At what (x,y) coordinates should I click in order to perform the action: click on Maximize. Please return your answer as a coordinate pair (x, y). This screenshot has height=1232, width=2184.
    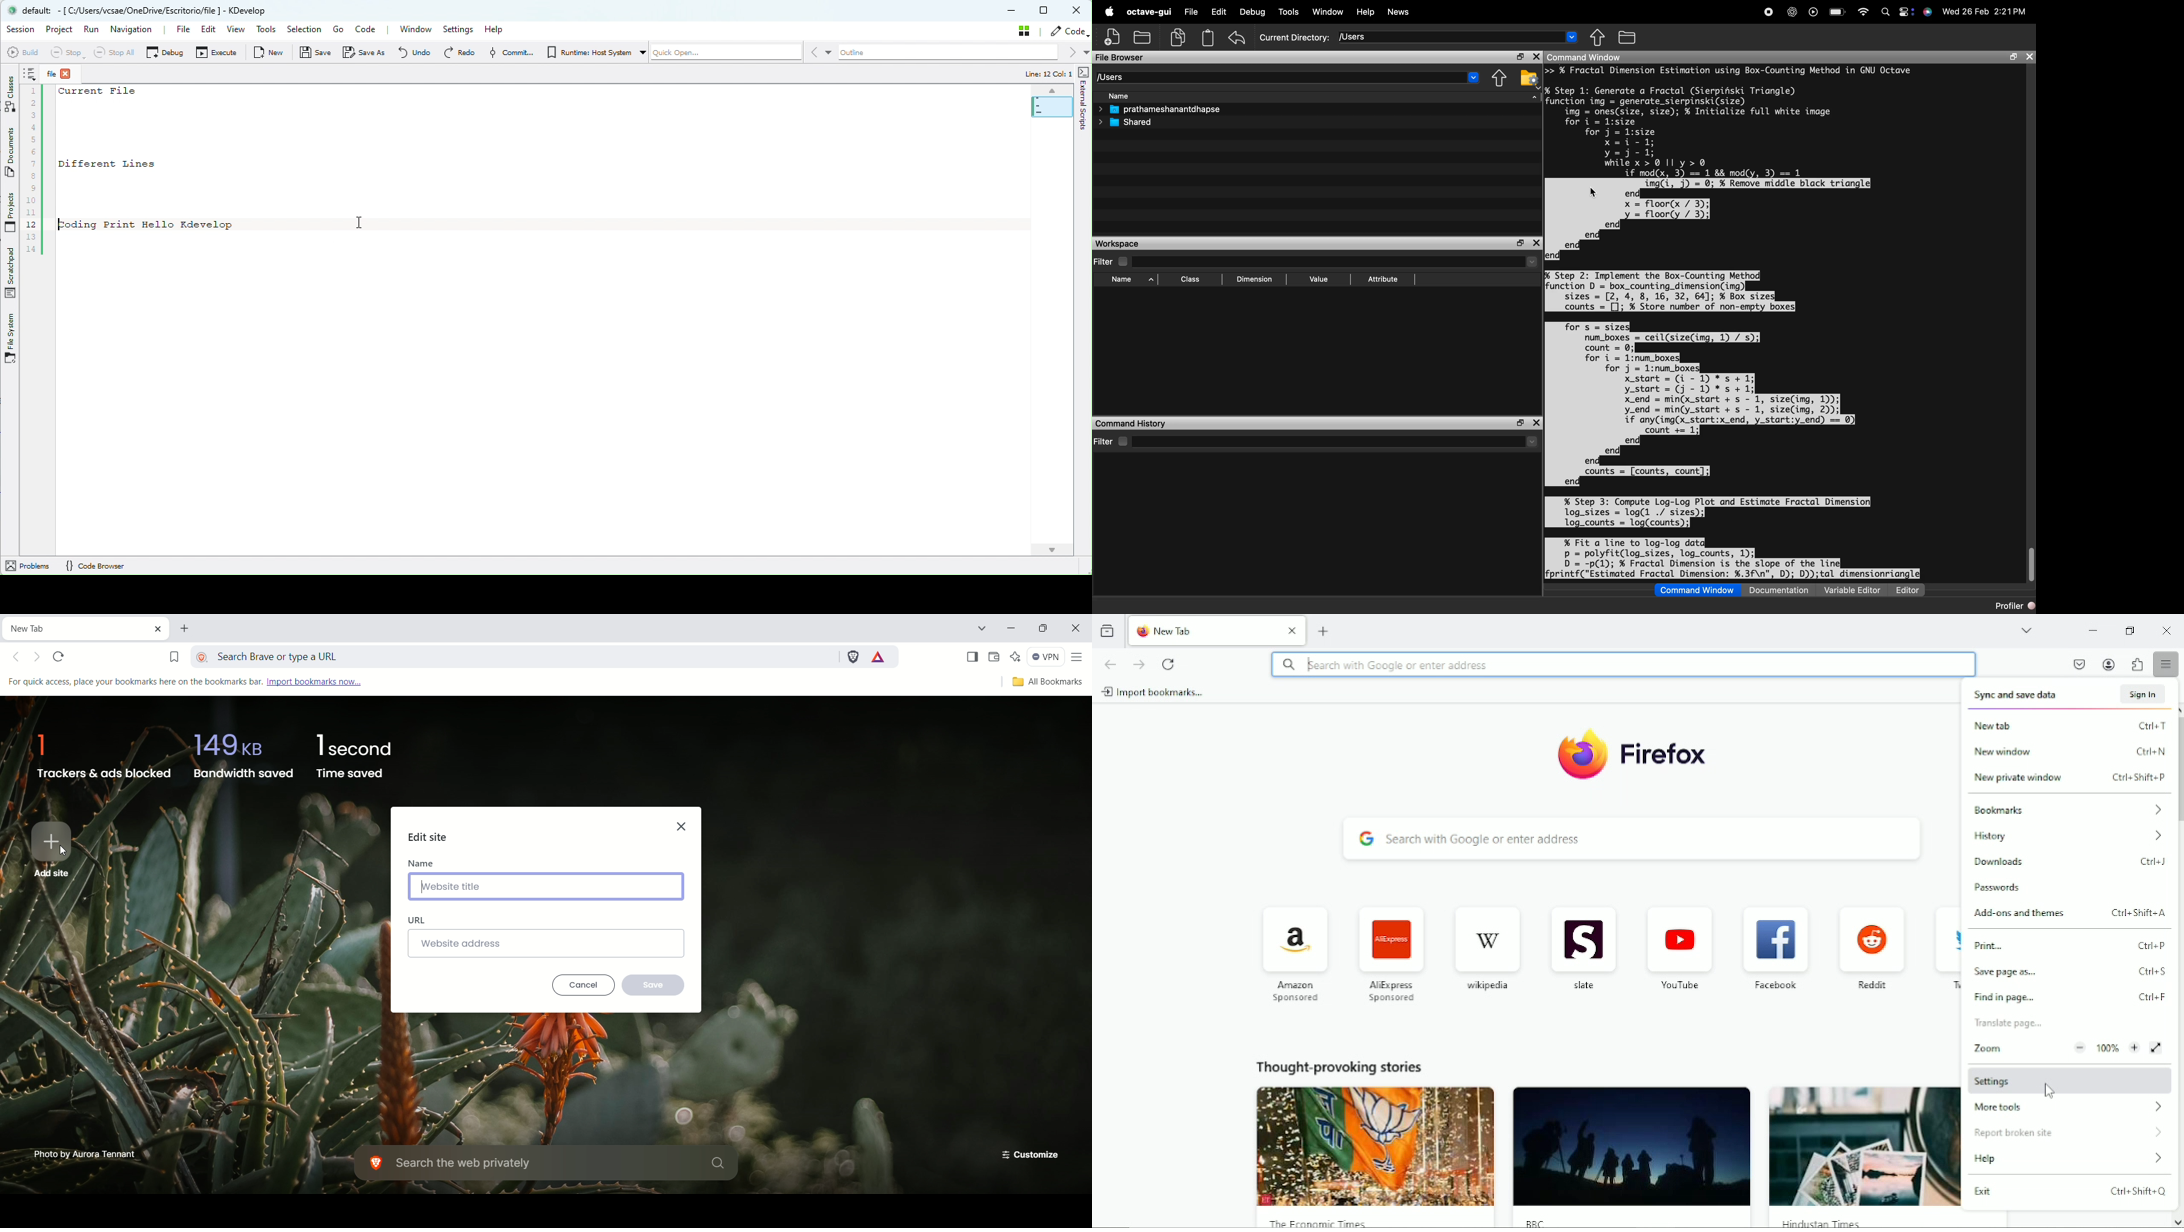
    Looking at the image, I should click on (1043, 10).